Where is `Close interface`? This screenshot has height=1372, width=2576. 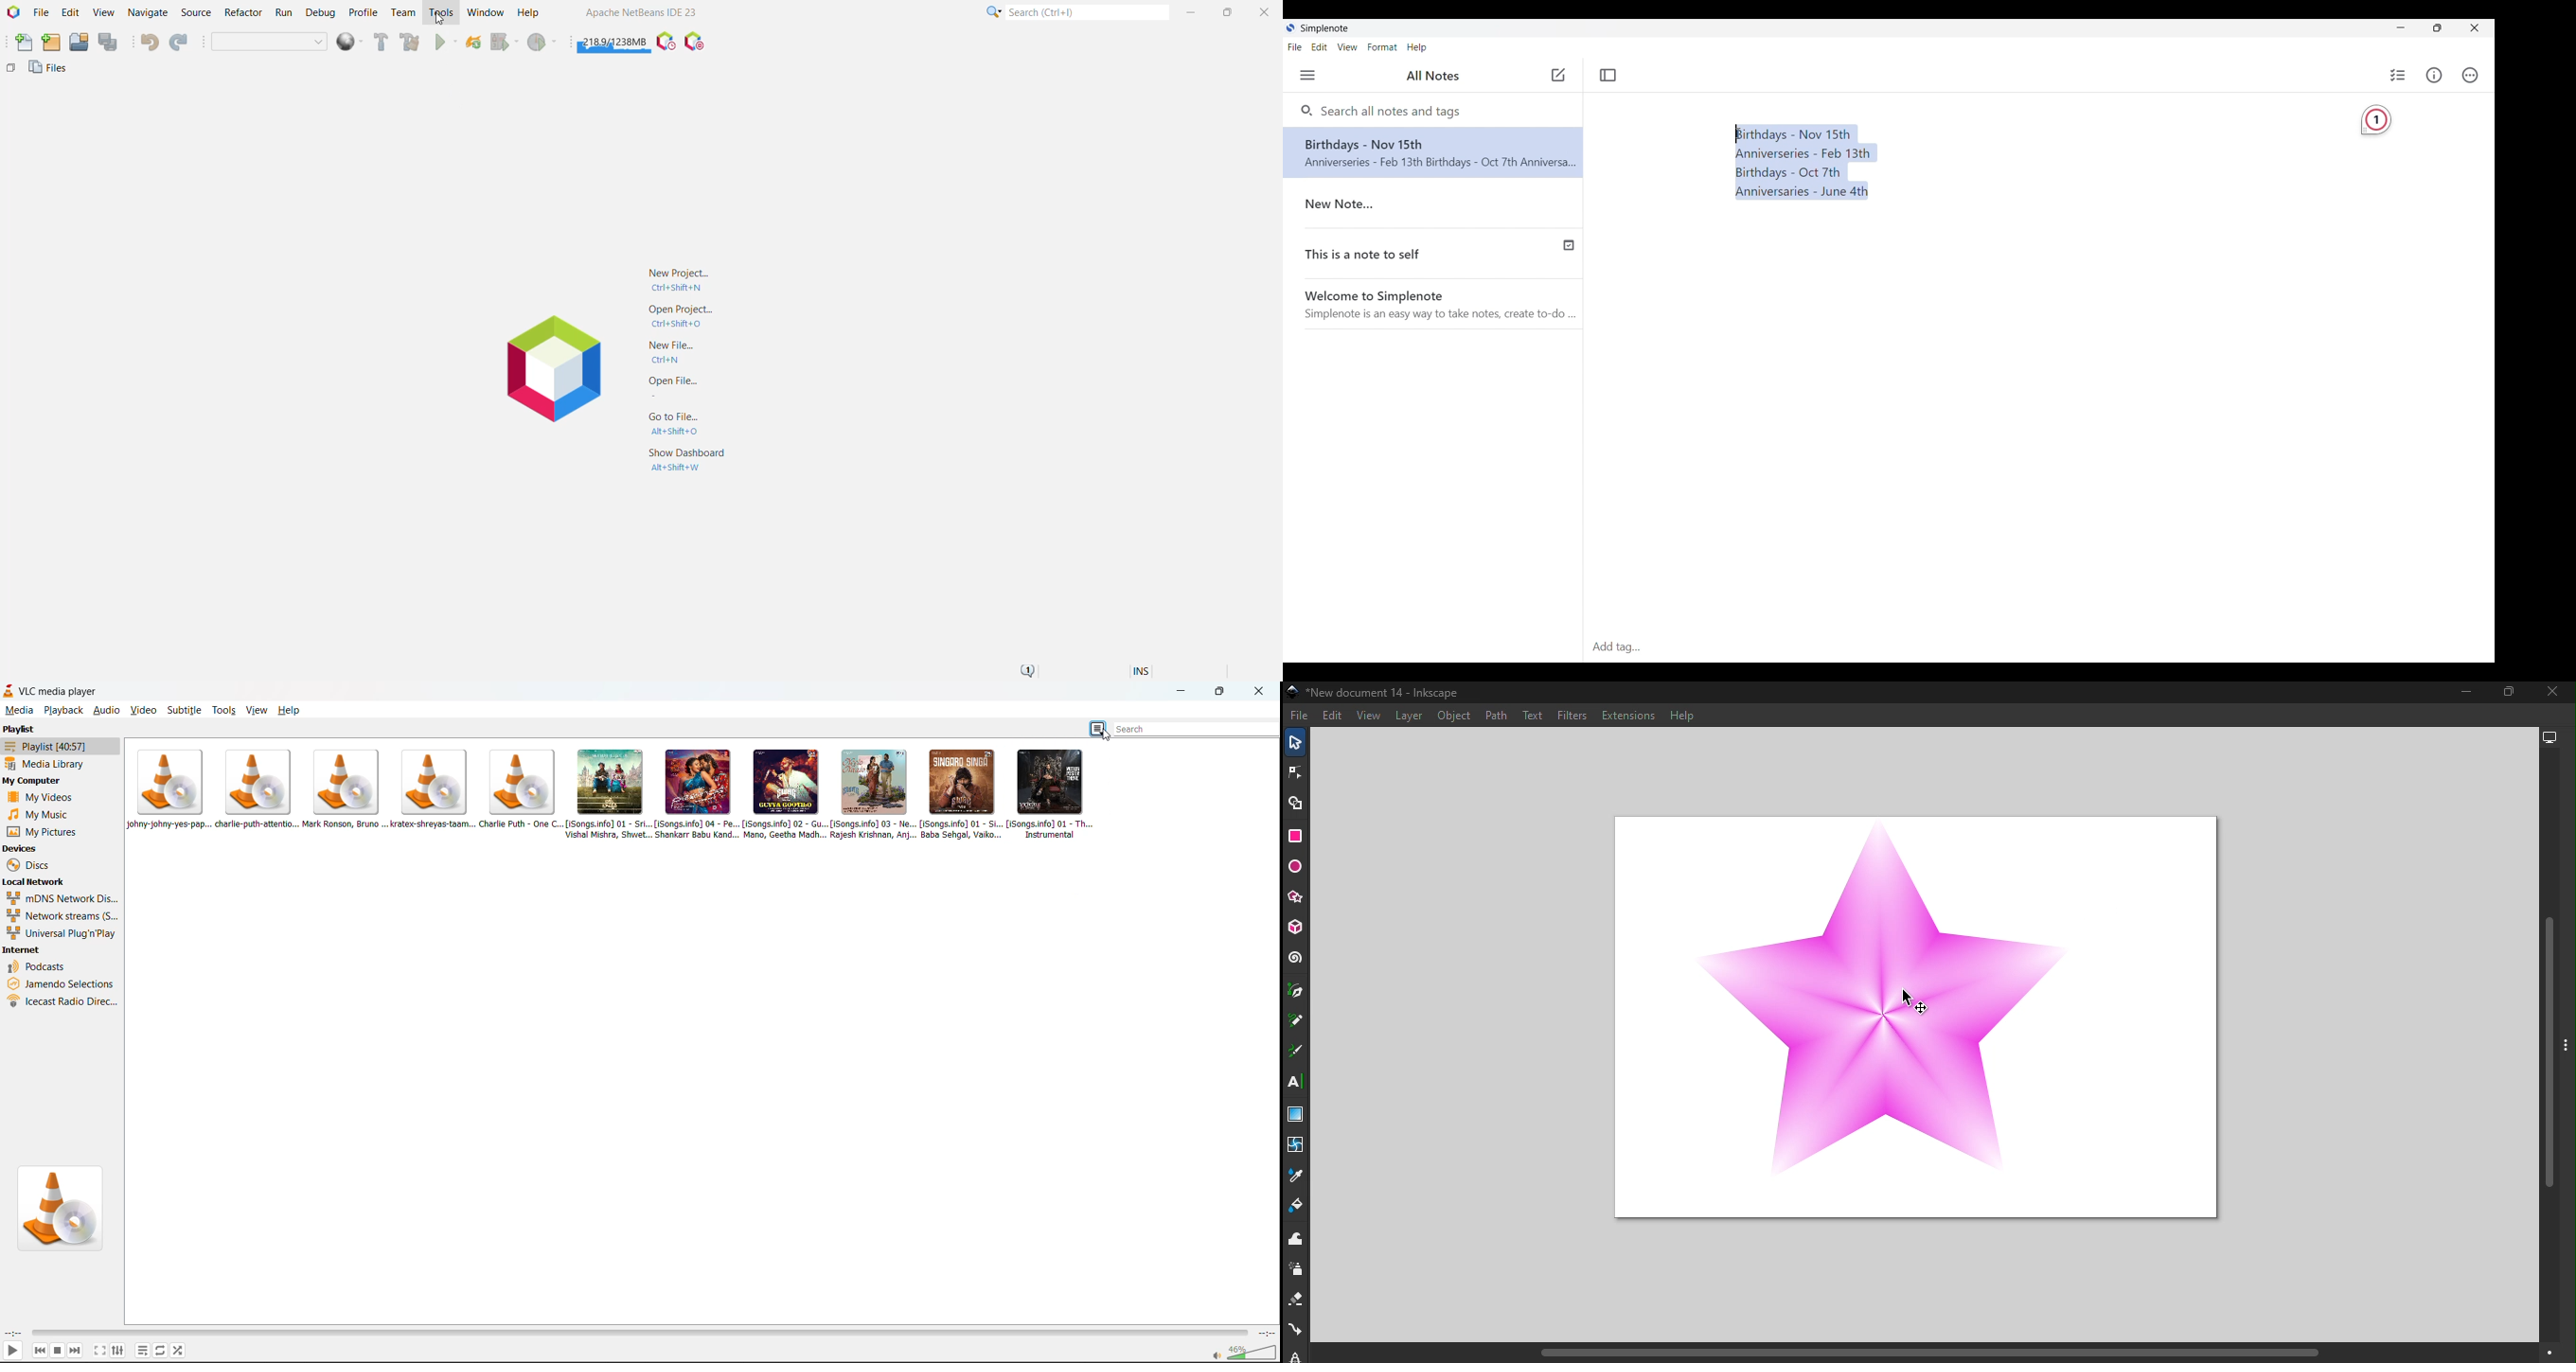
Close interface is located at coordinates (2474, 28).